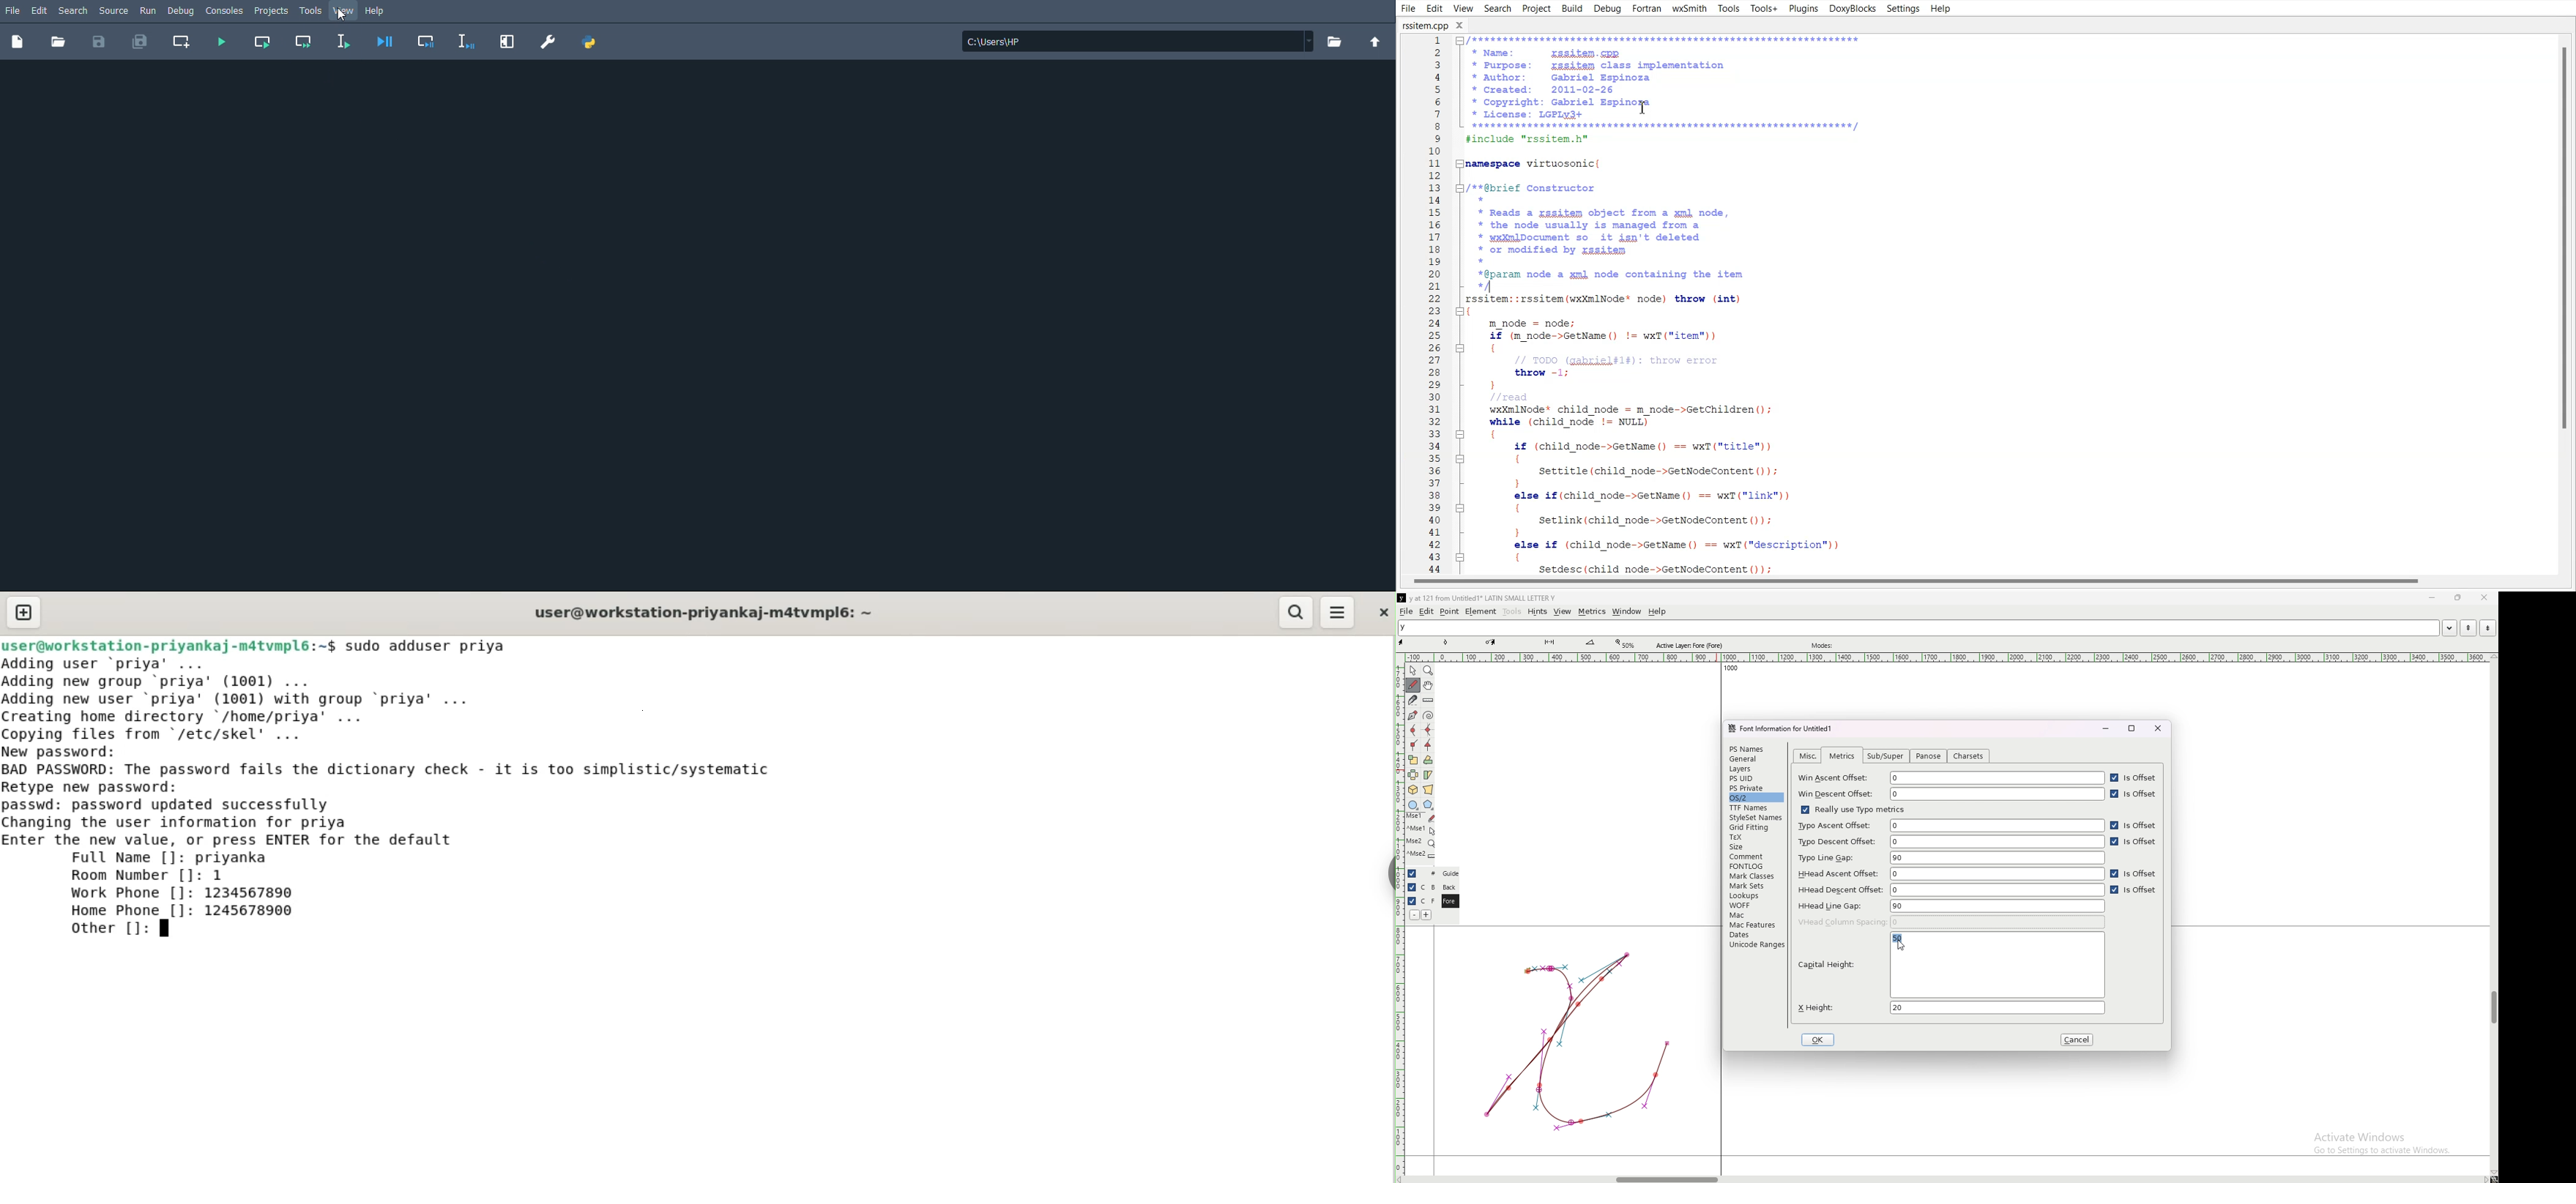 Image resolution: width=2576 pixels, height=1204 pixels. What do you see at coordinates (1548, 643) in the screenshot?
I see `knife tool` at bounding box center [1548, 643].